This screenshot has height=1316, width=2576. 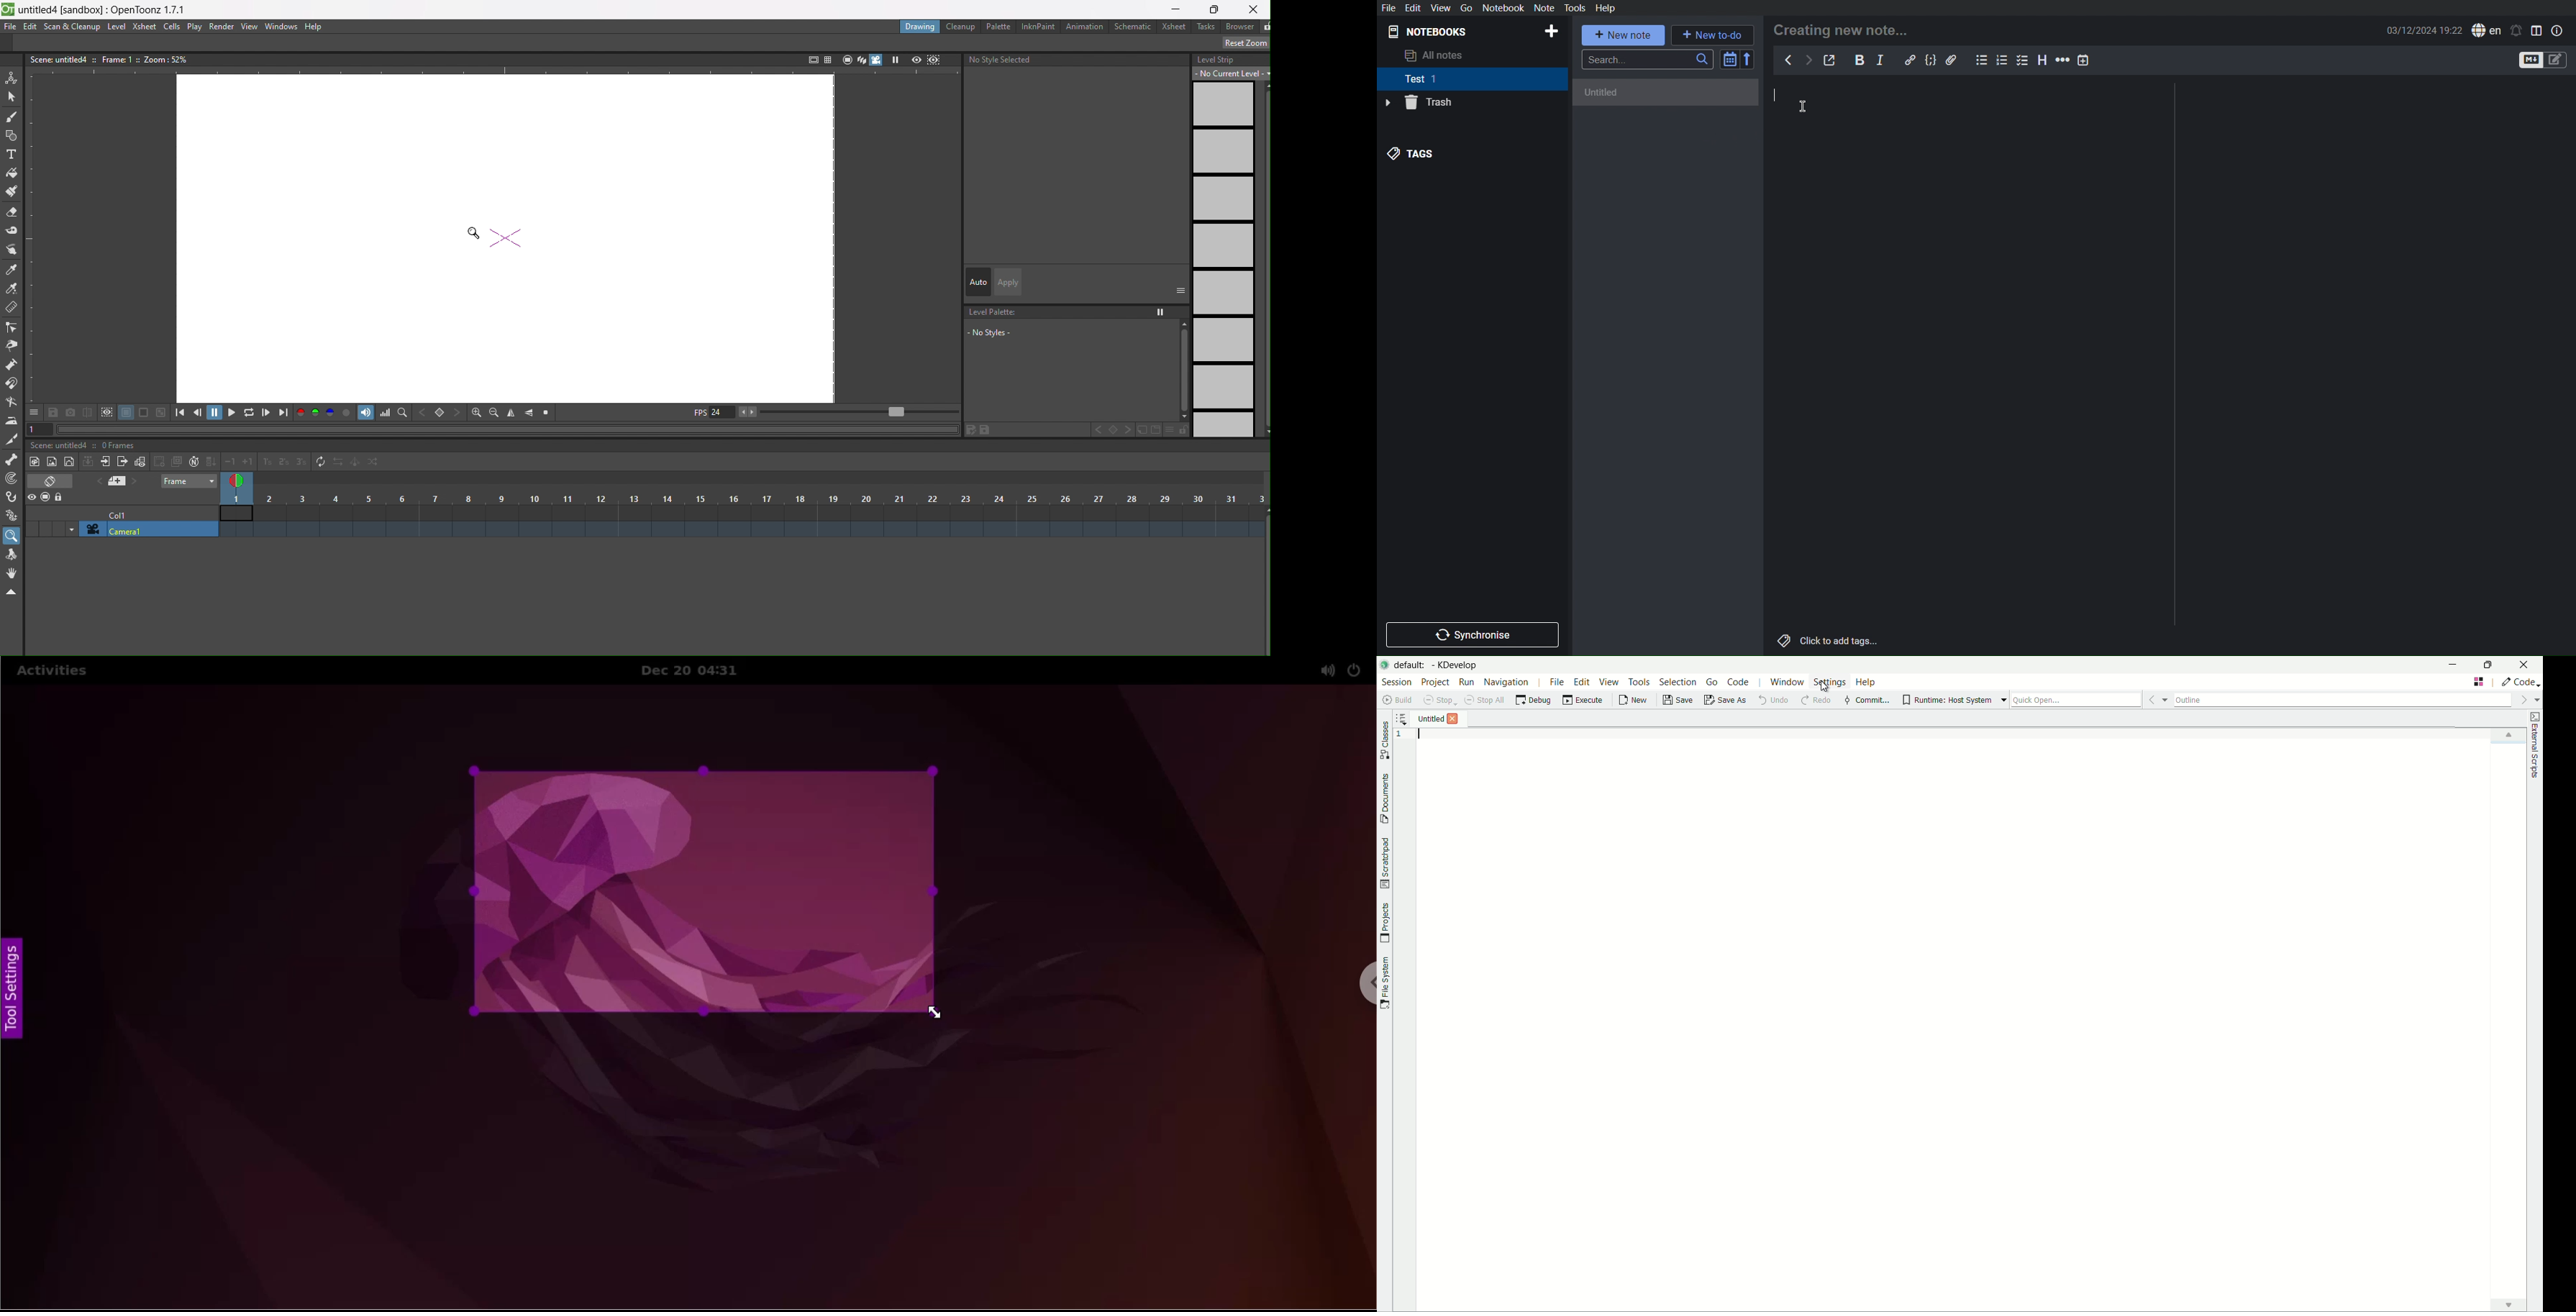 What do you see at coordinates (31, 26) in the screenshot?
I see `edit` at bounding box center [31, 26].